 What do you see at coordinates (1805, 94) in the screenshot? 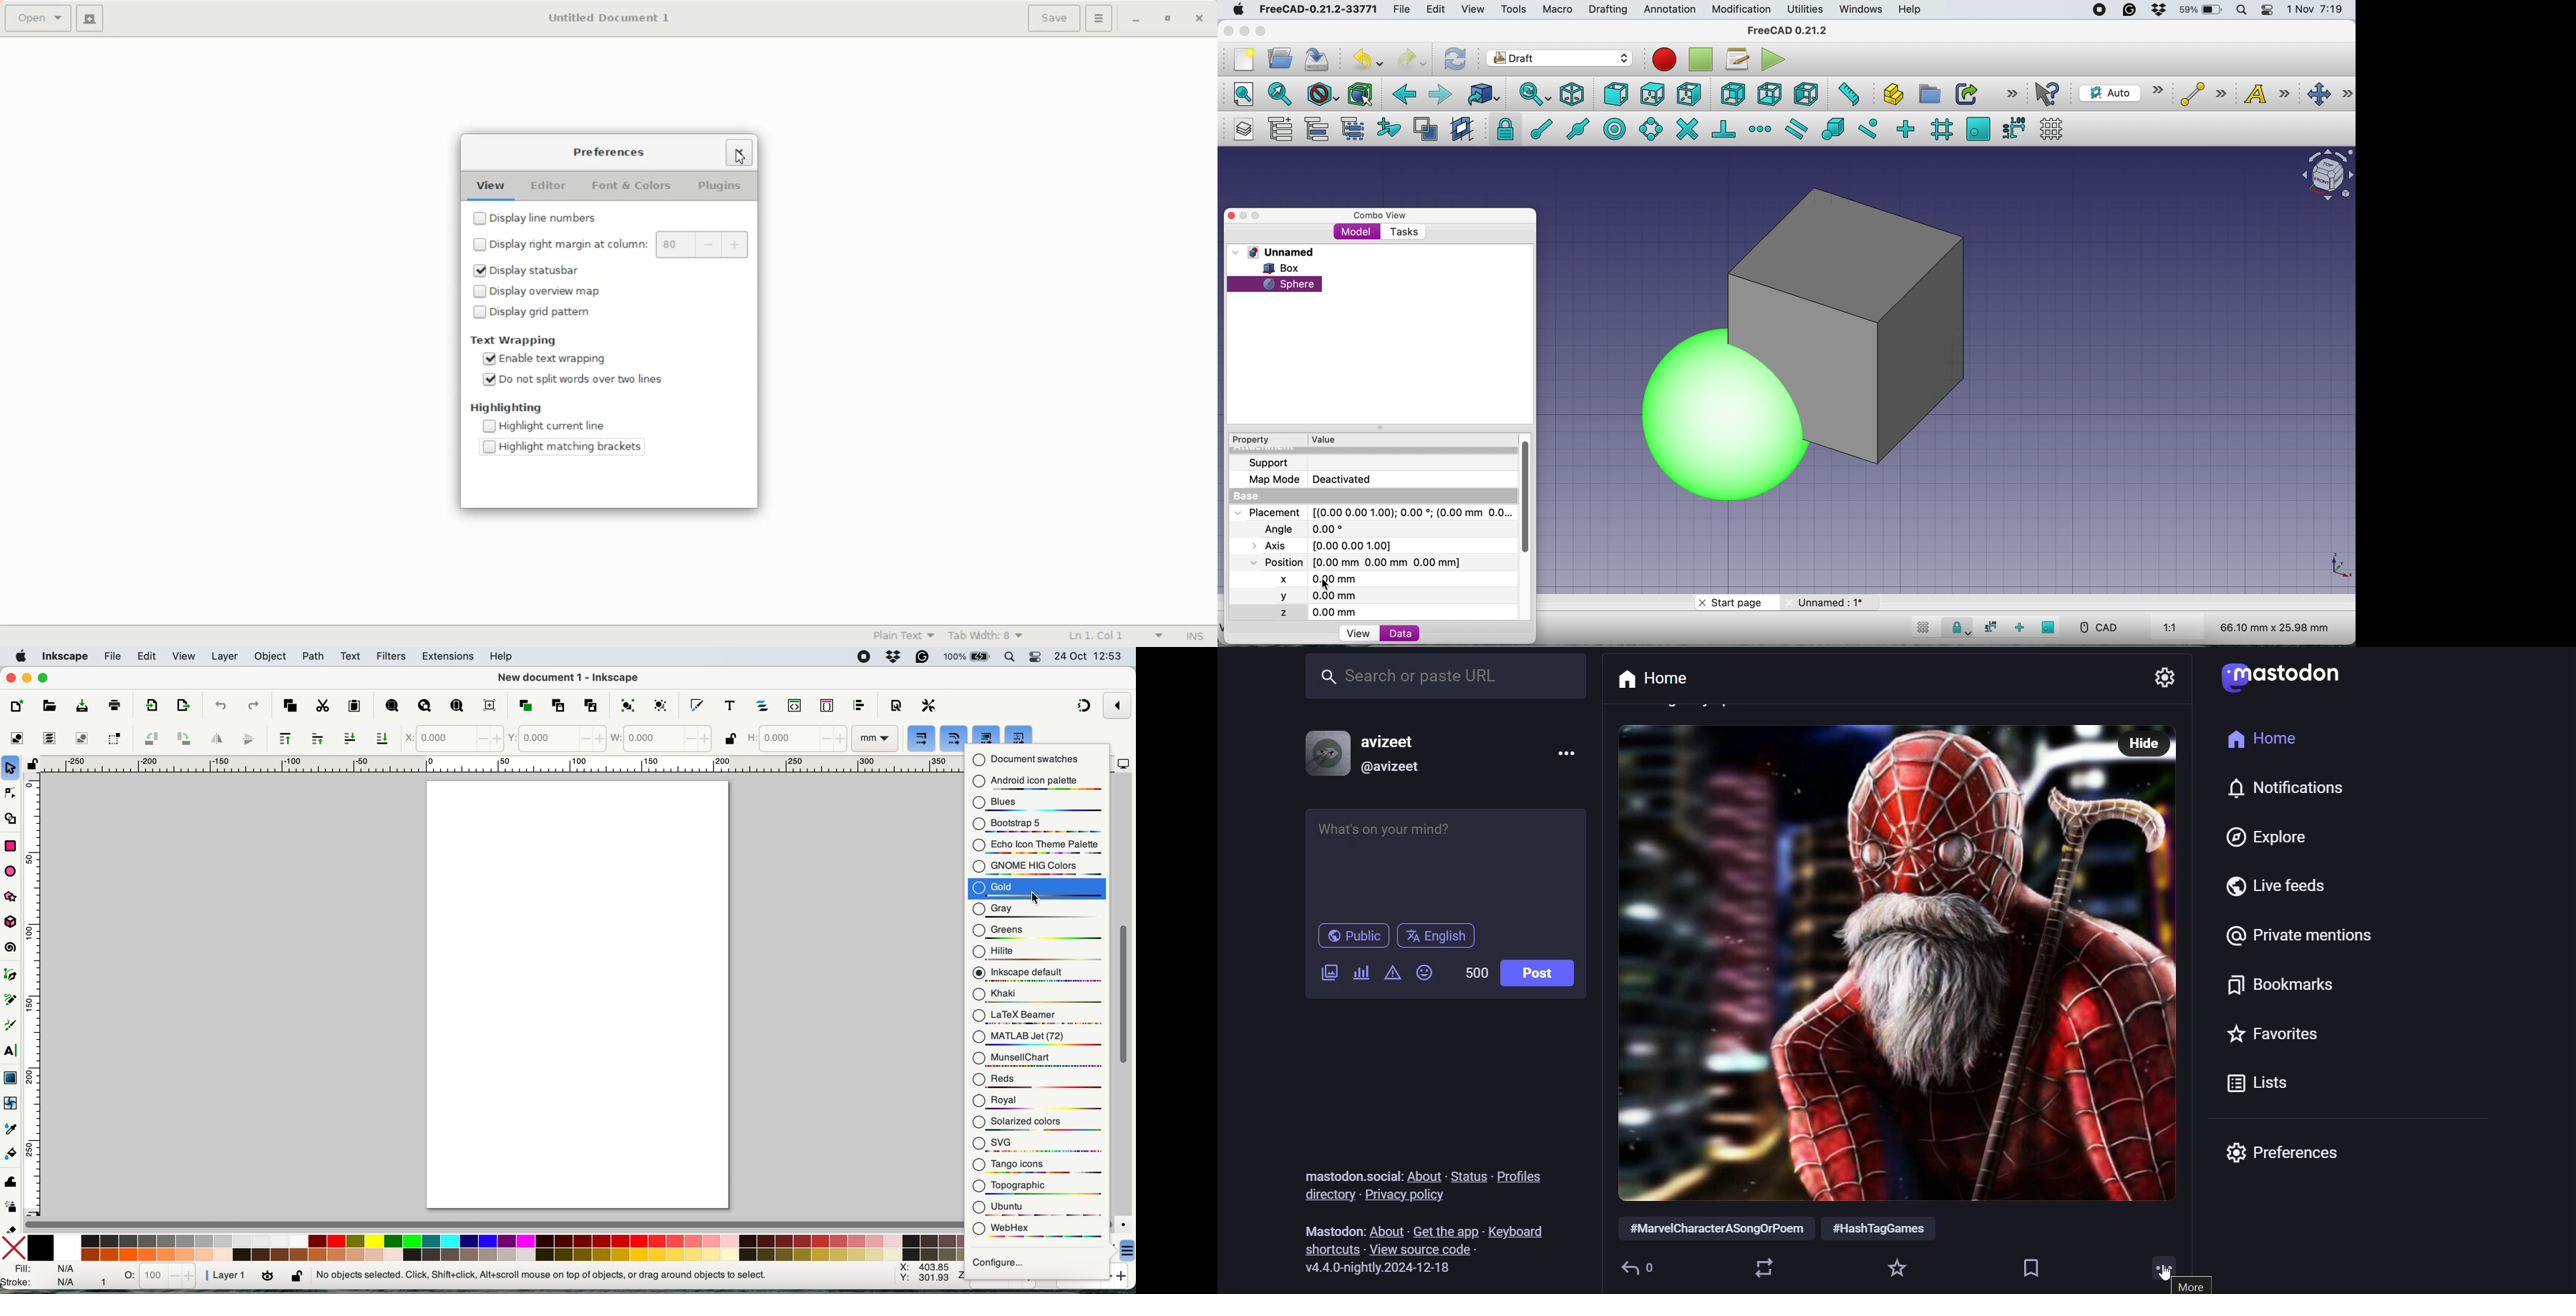
I see `left` at bounding box center [1805, 94].